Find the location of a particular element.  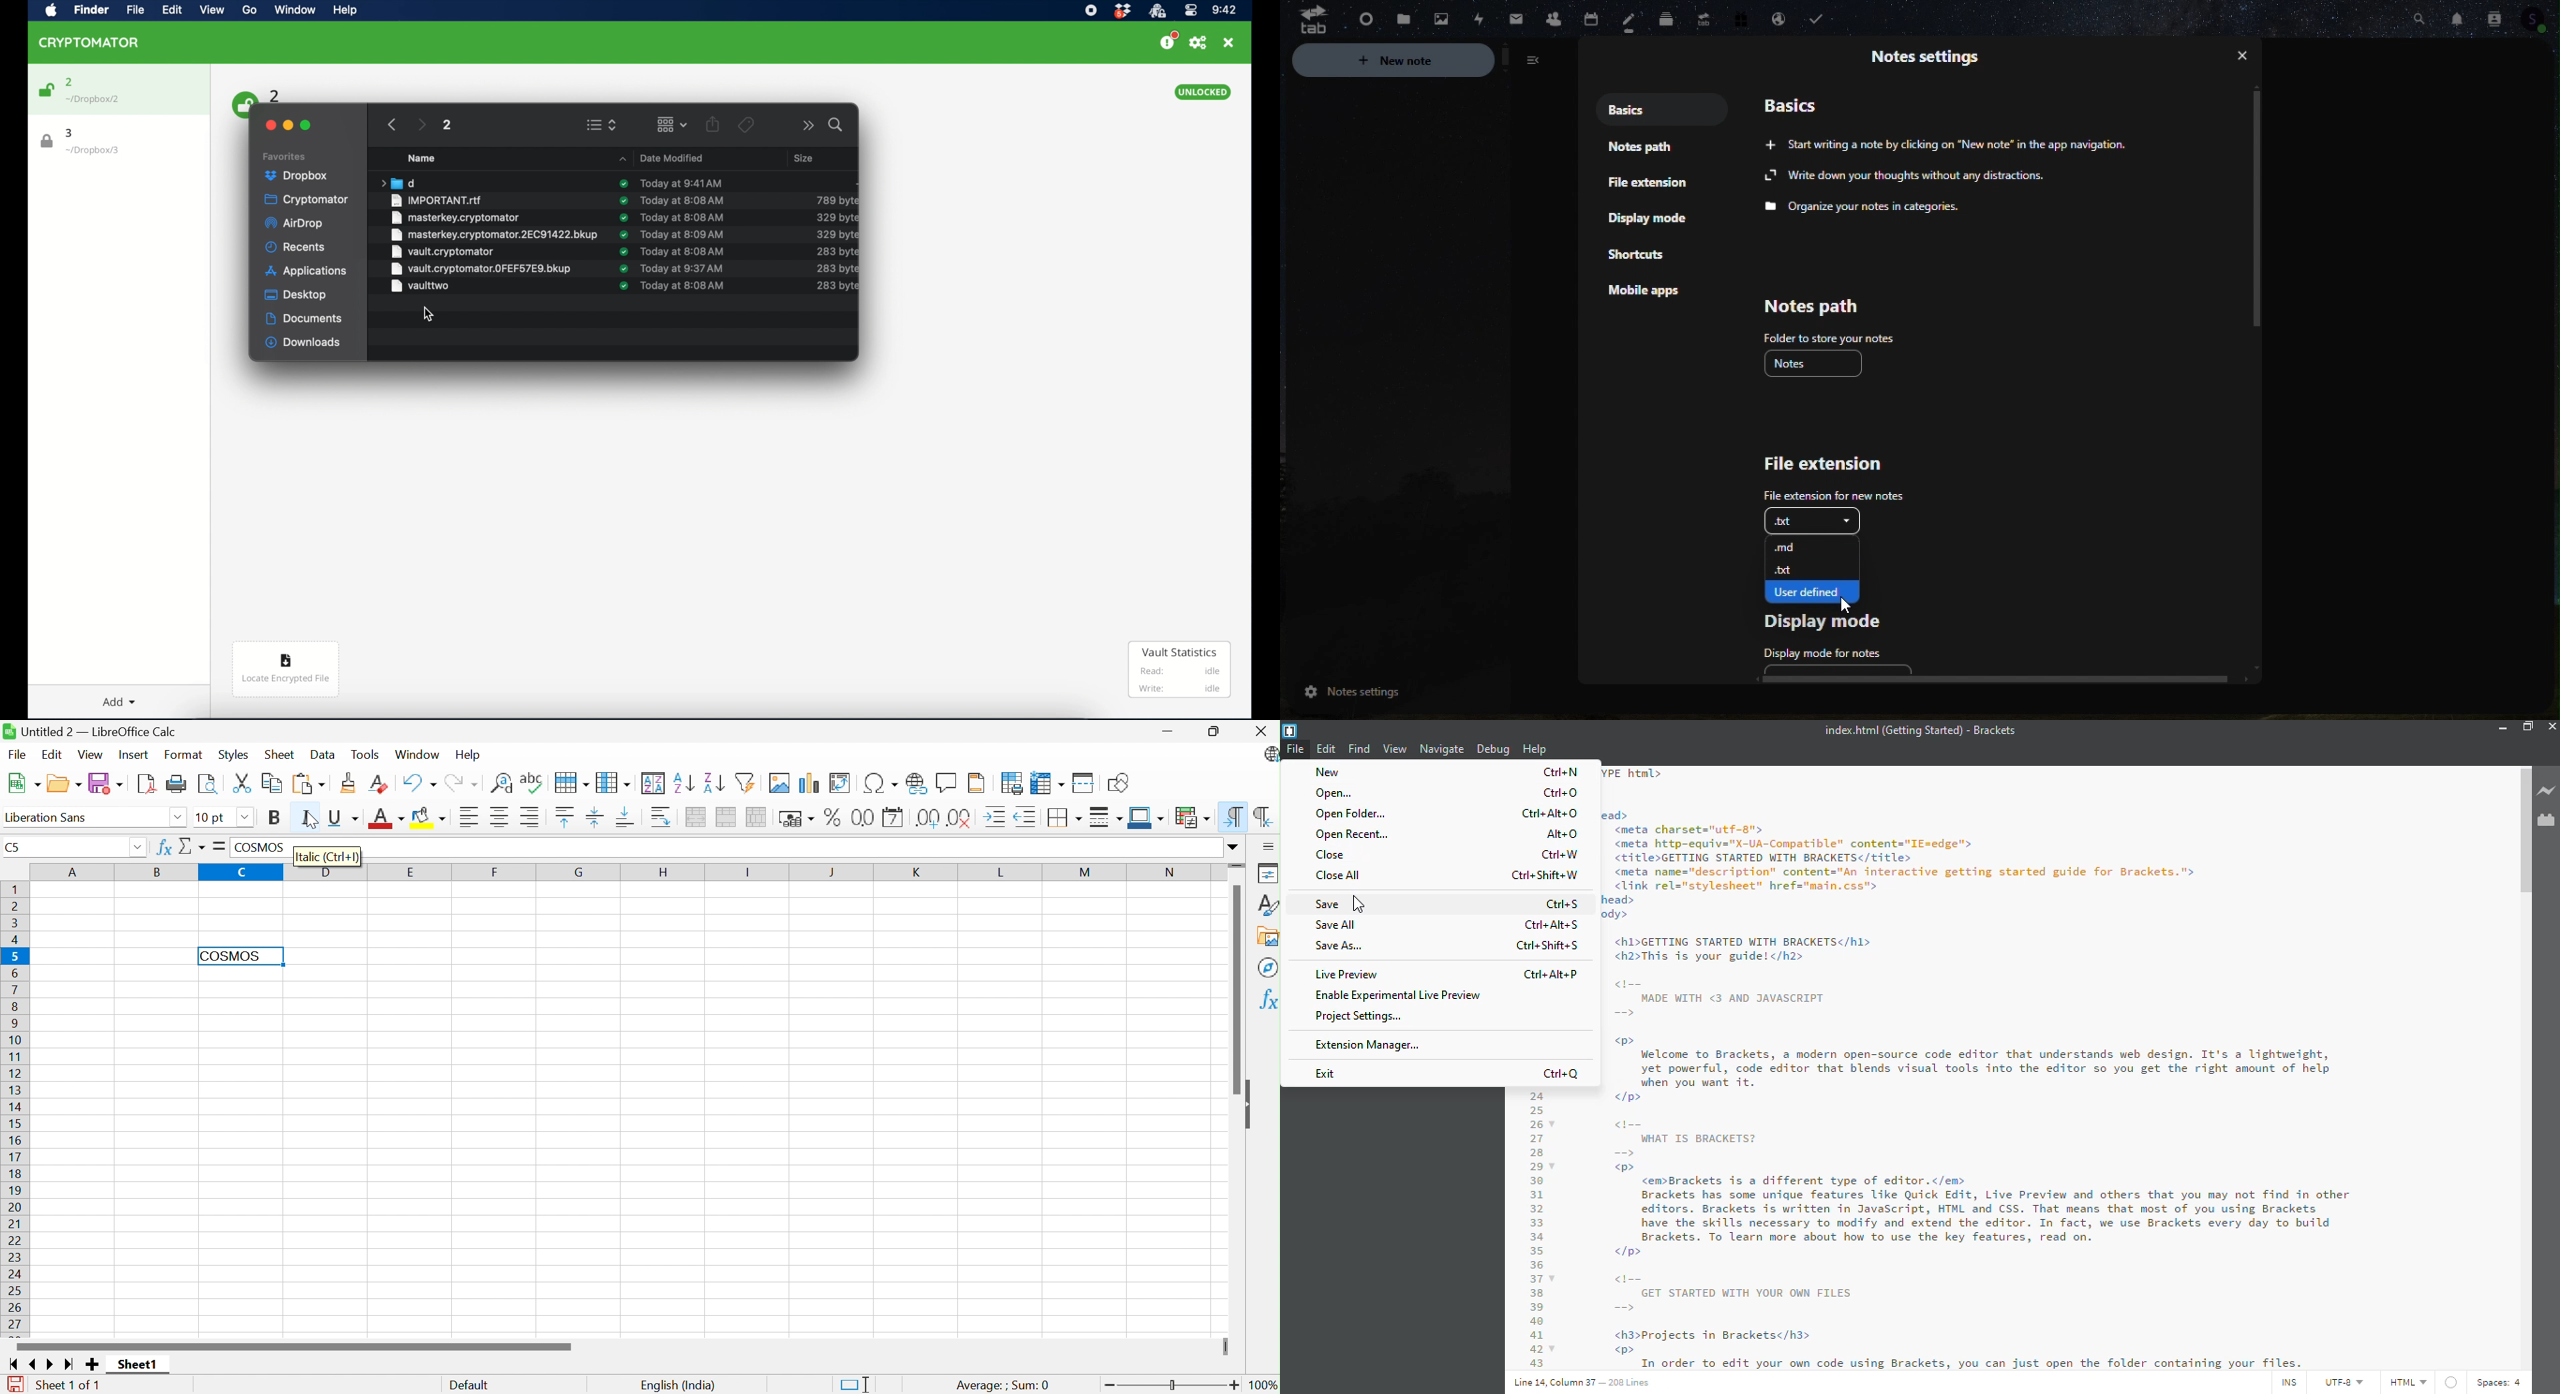

navigate is located at coordinates (1442, 748).